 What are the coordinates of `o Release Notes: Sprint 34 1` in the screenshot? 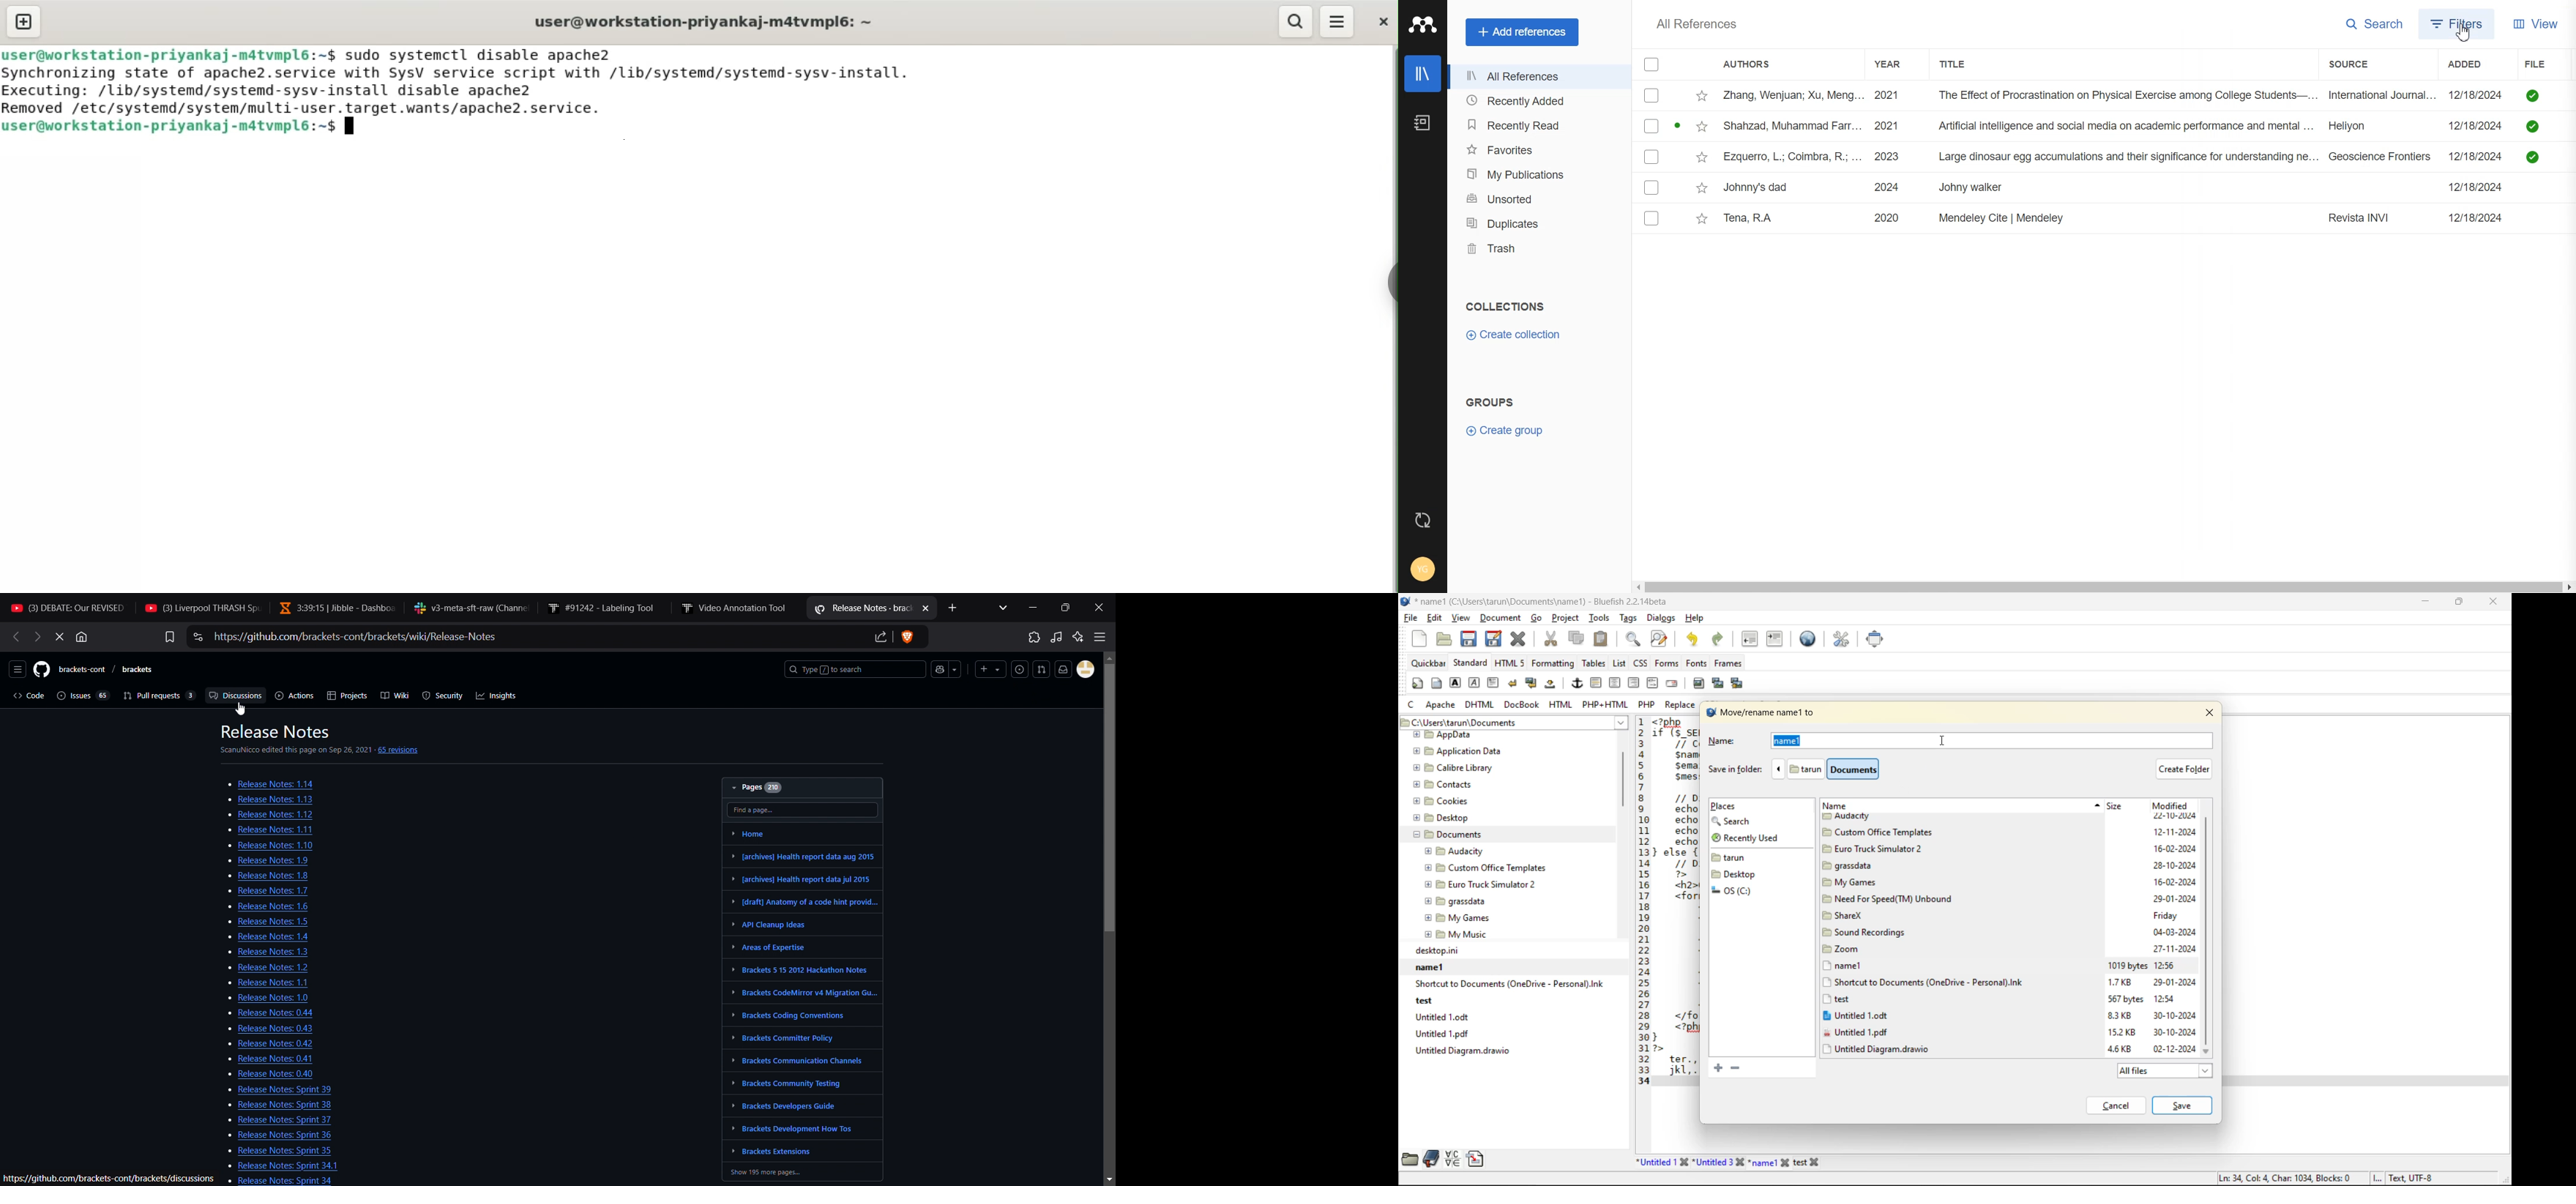 It's located at (277, 1164).